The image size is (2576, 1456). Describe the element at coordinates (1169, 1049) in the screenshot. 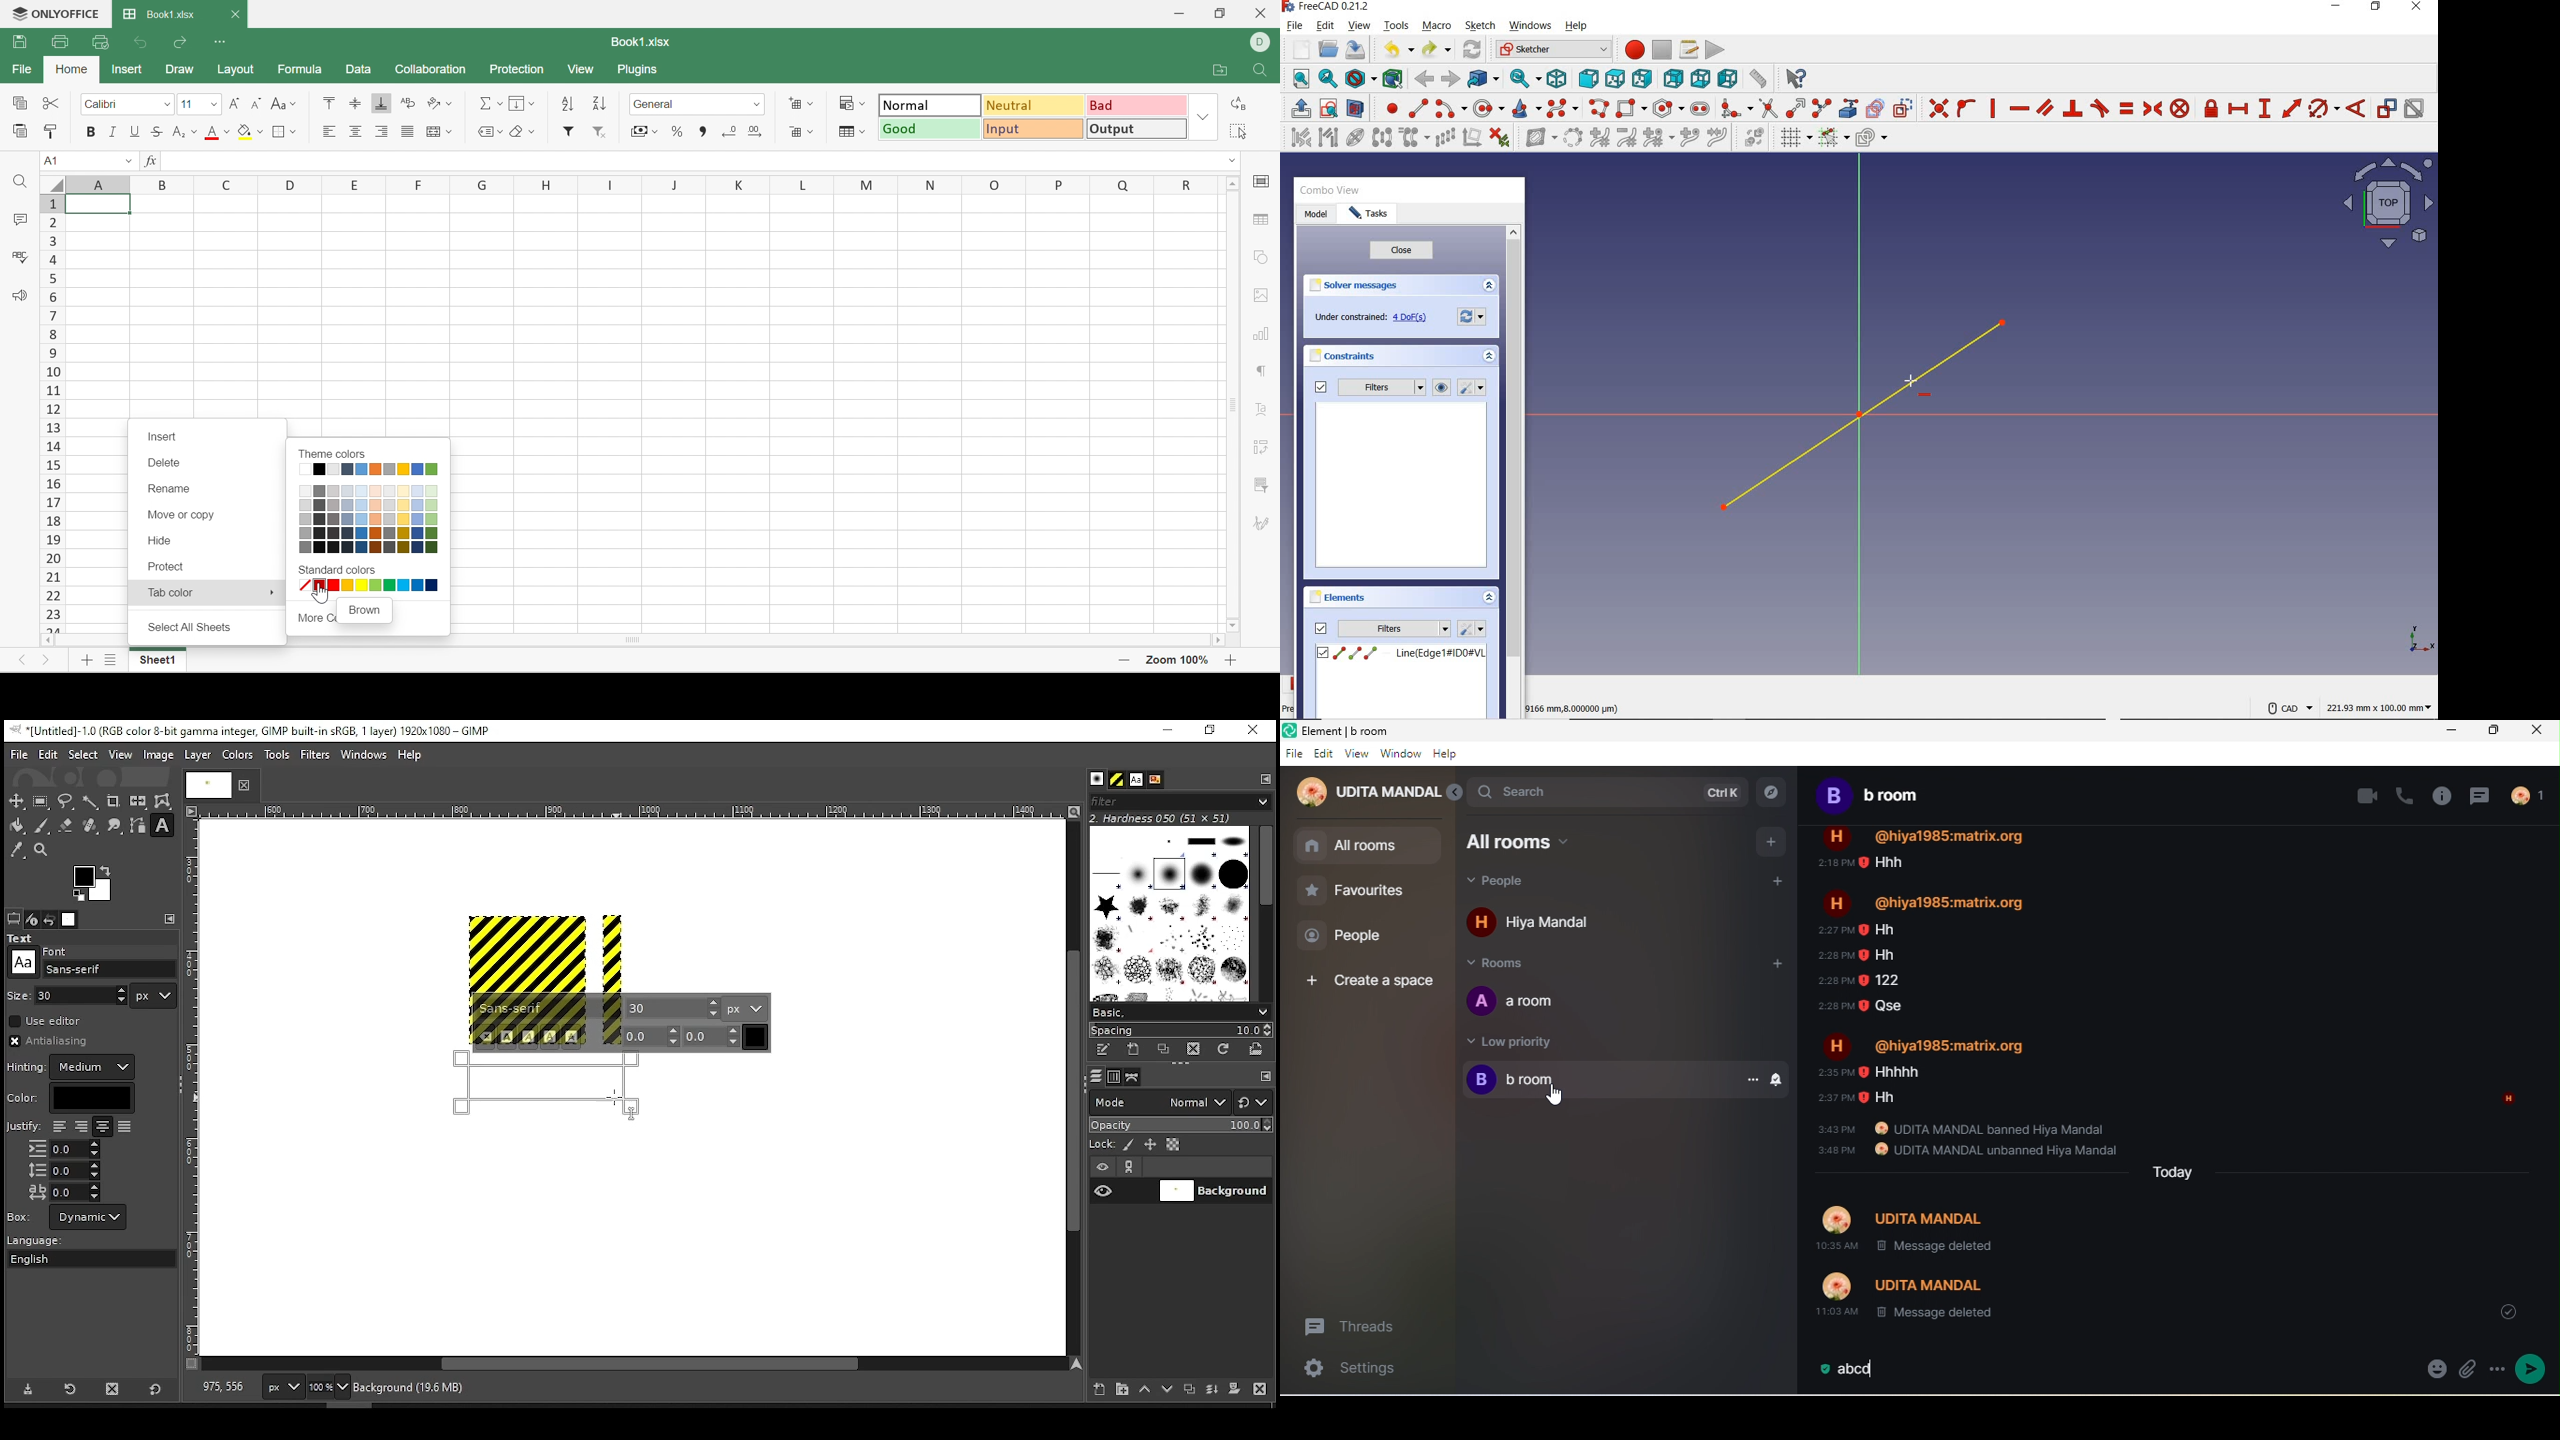

I see `duplicate this brush` at that location.